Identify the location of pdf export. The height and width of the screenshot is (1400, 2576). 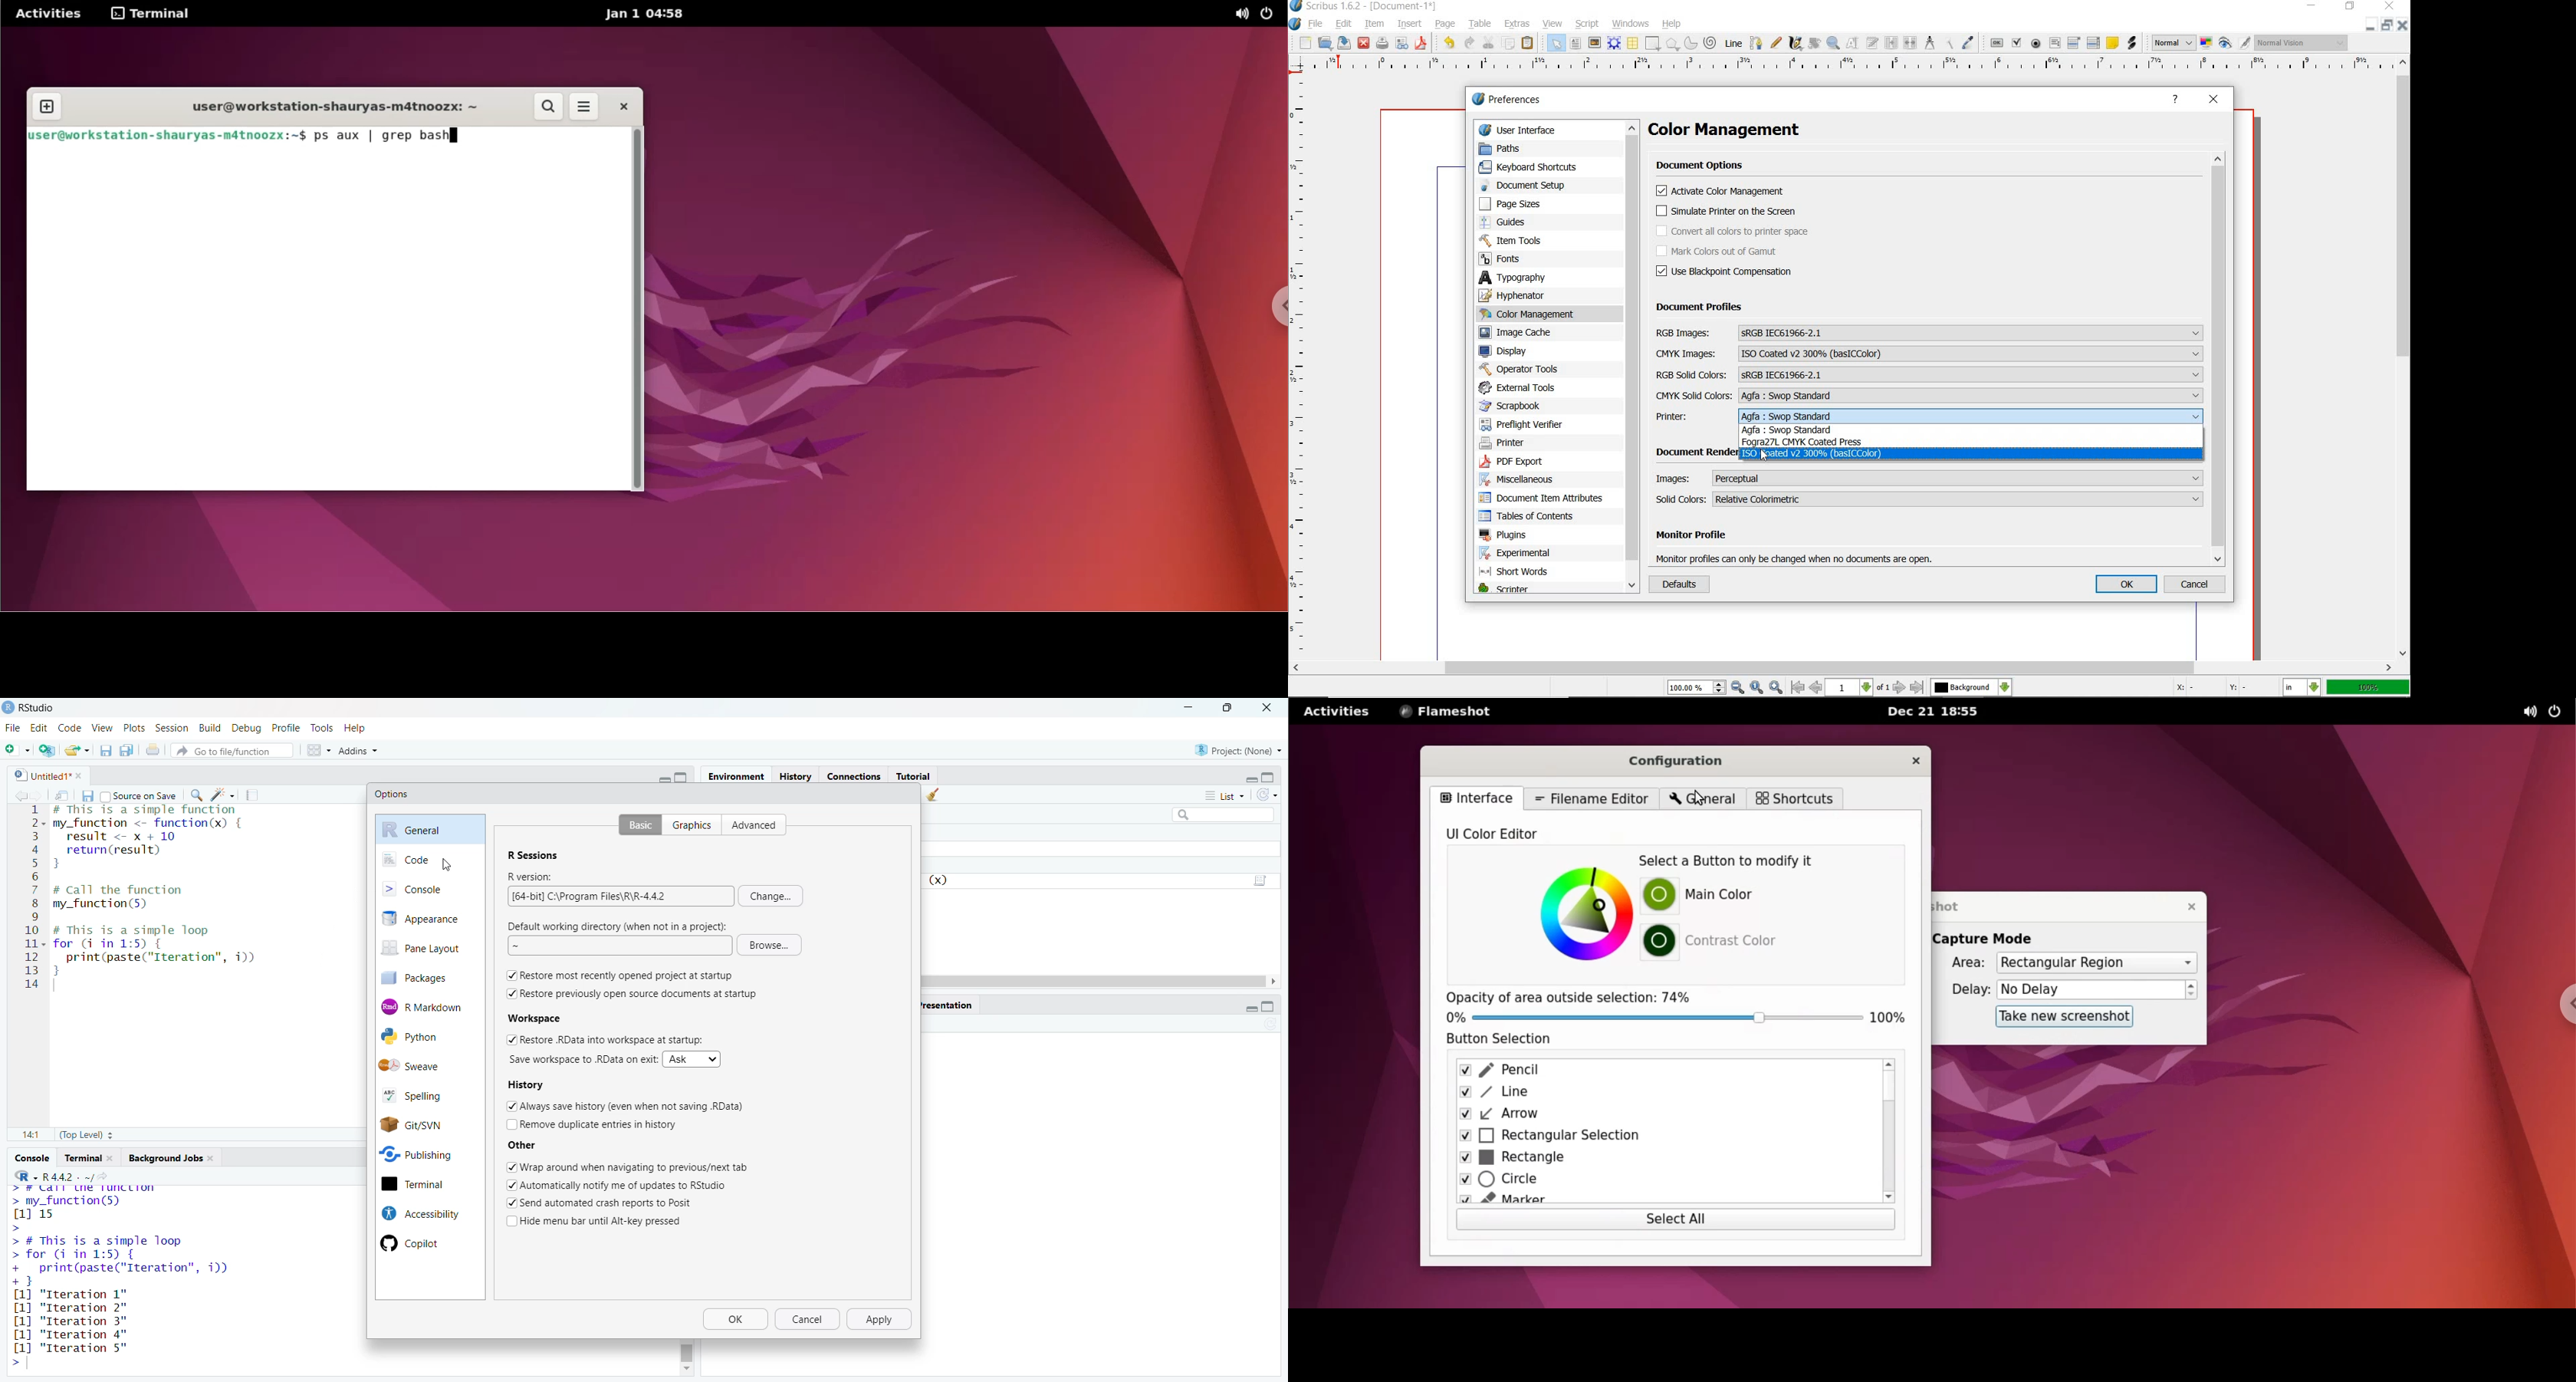
(1536, 461).